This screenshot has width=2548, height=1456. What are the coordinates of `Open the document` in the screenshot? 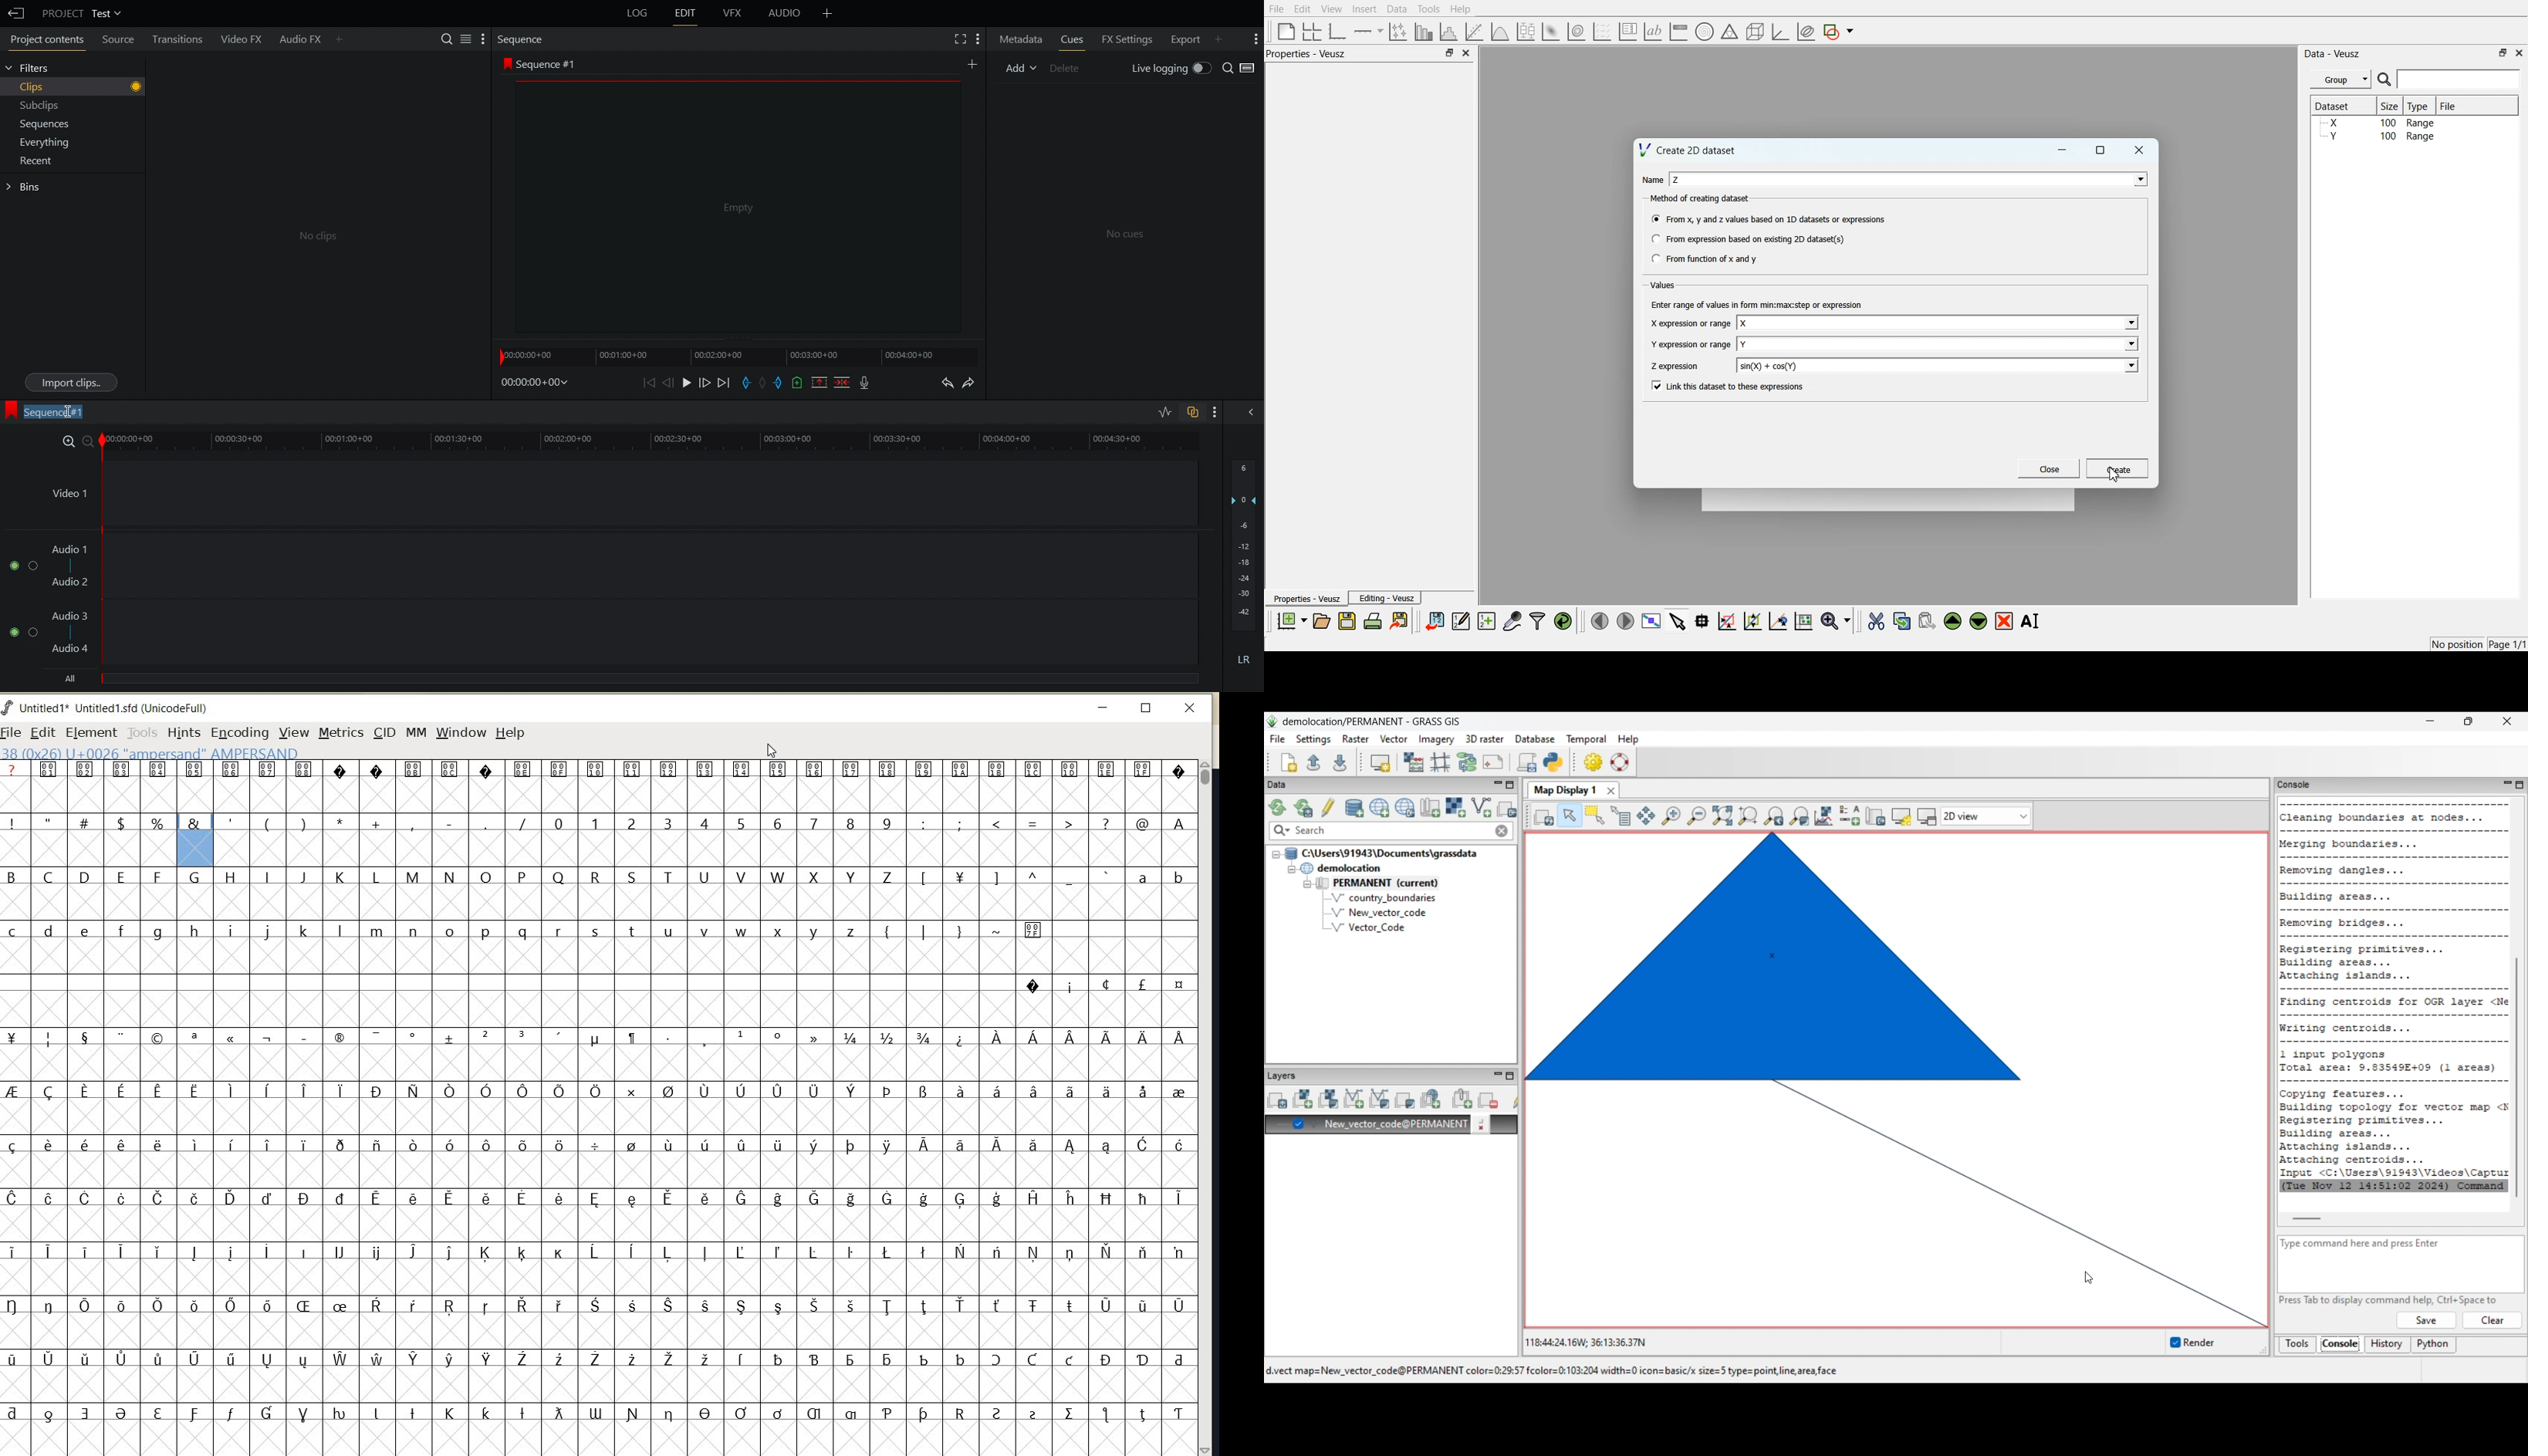 It's located at (1321, 621).